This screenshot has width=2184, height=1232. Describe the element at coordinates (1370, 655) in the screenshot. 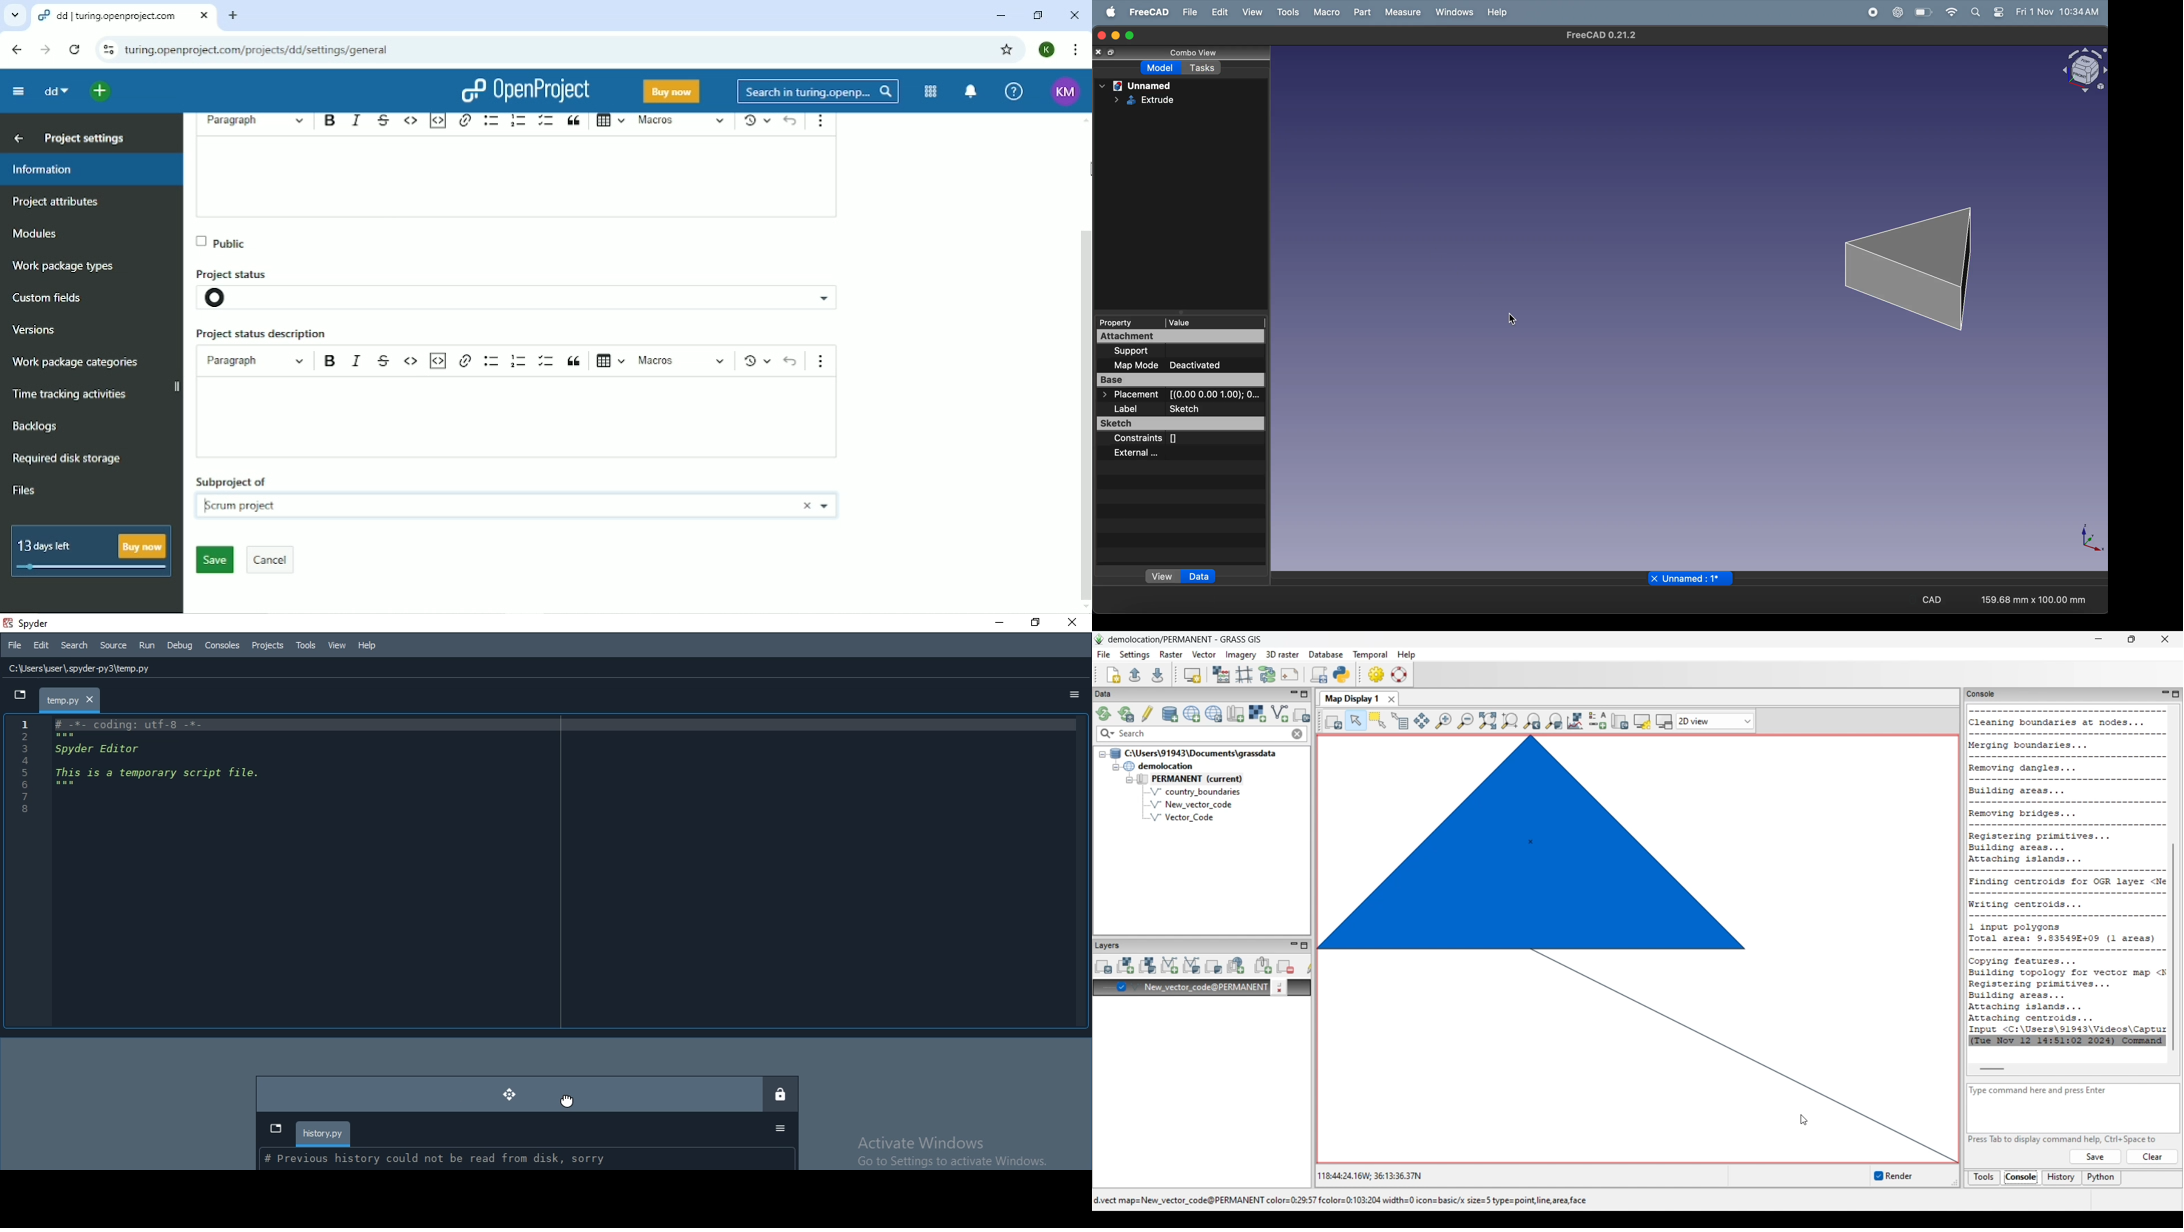

I see `Temporal menu` at that location.